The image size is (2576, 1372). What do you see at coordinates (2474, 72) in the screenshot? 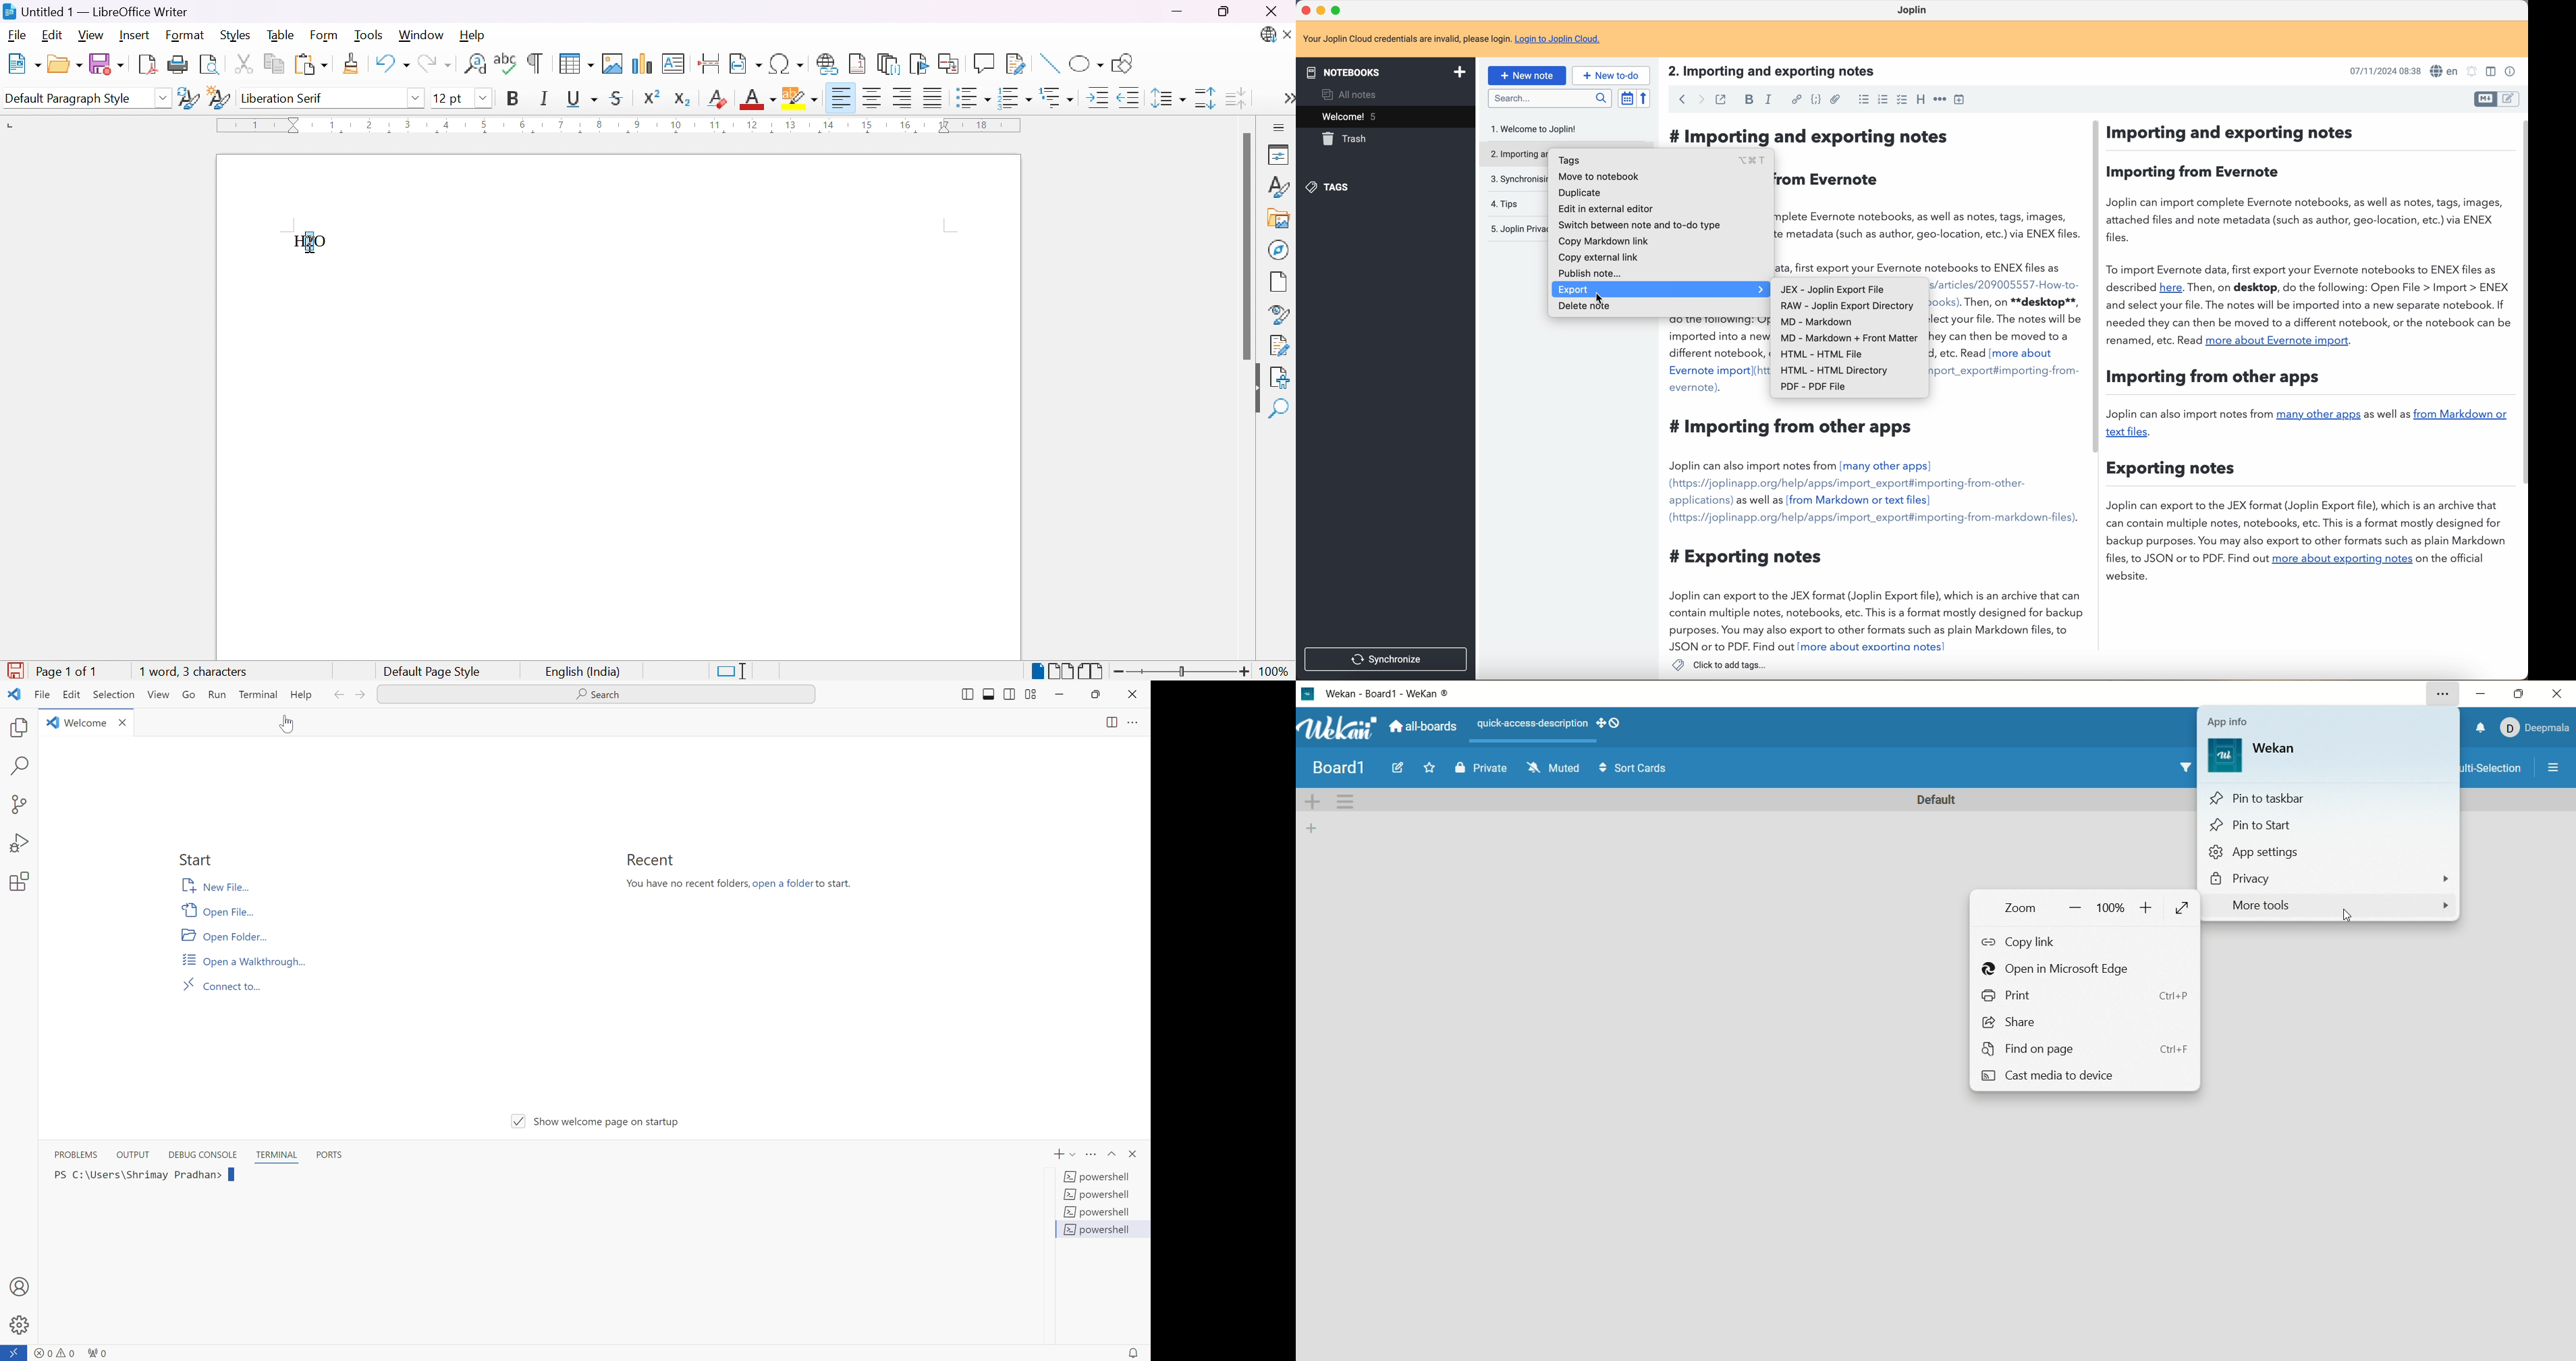
I see `set alarm` at bounding box center [2474, 72].